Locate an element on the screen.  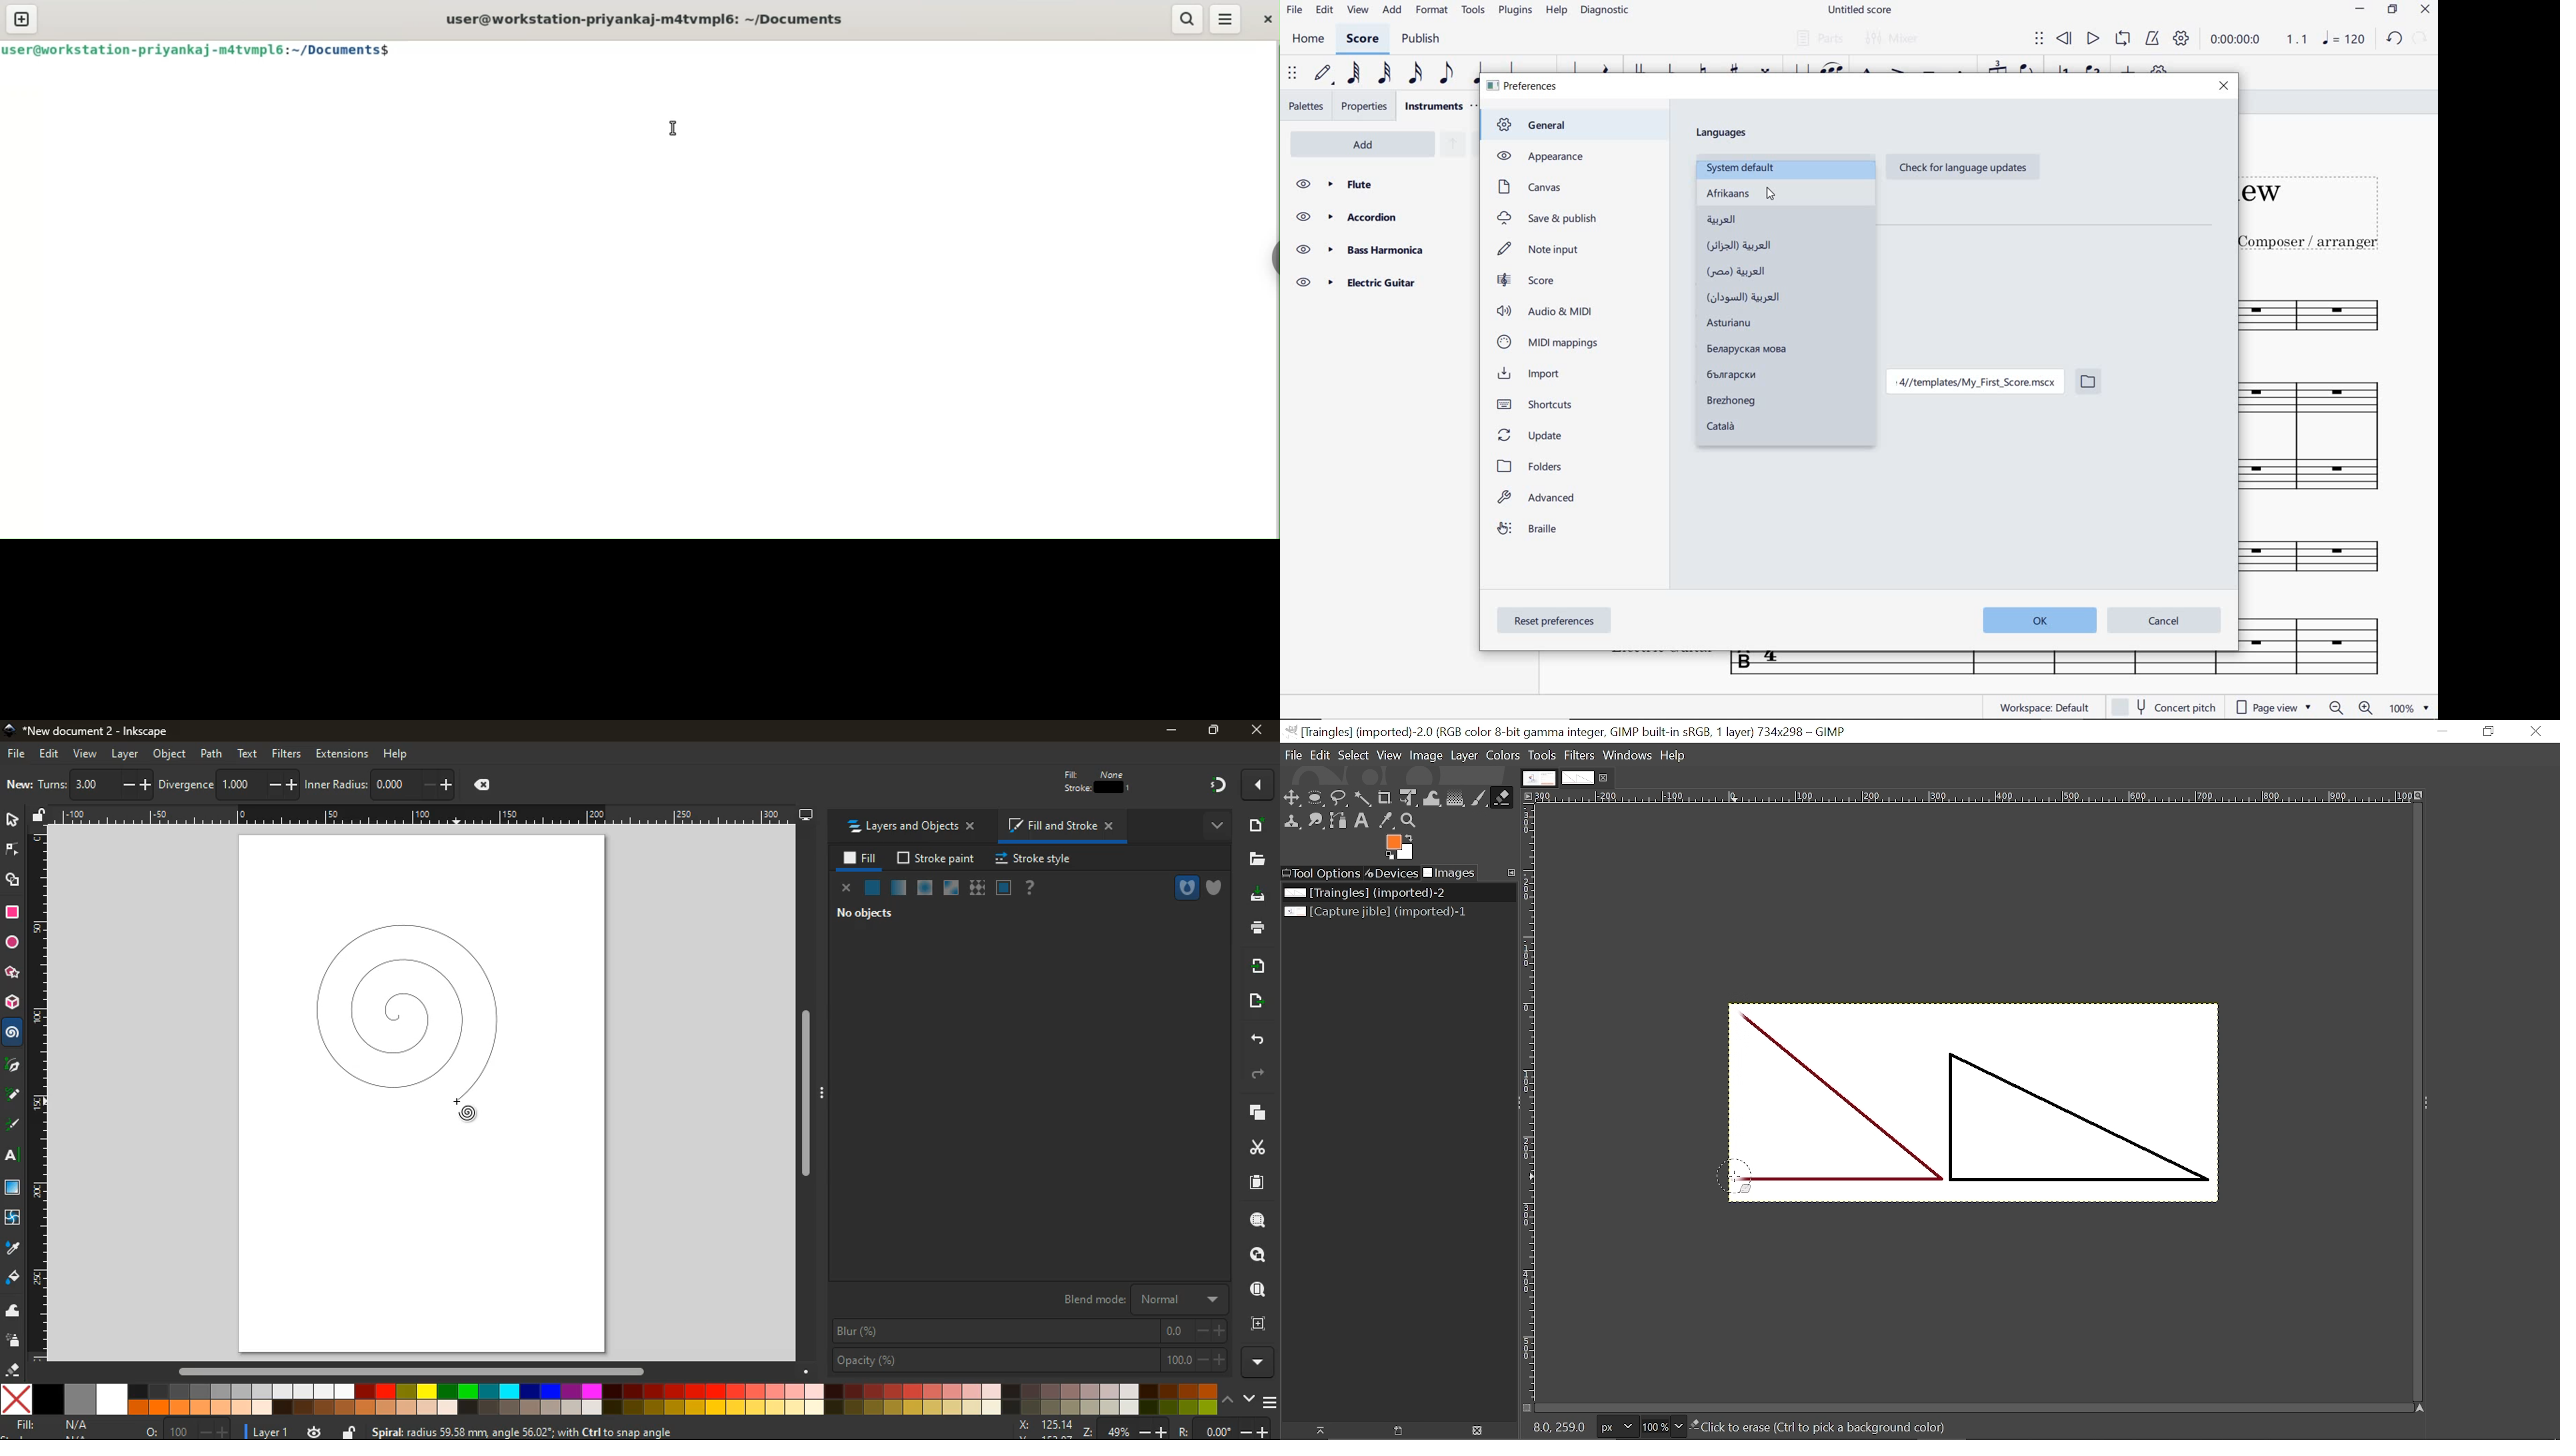
up is located at coordinates (1230, 1399).